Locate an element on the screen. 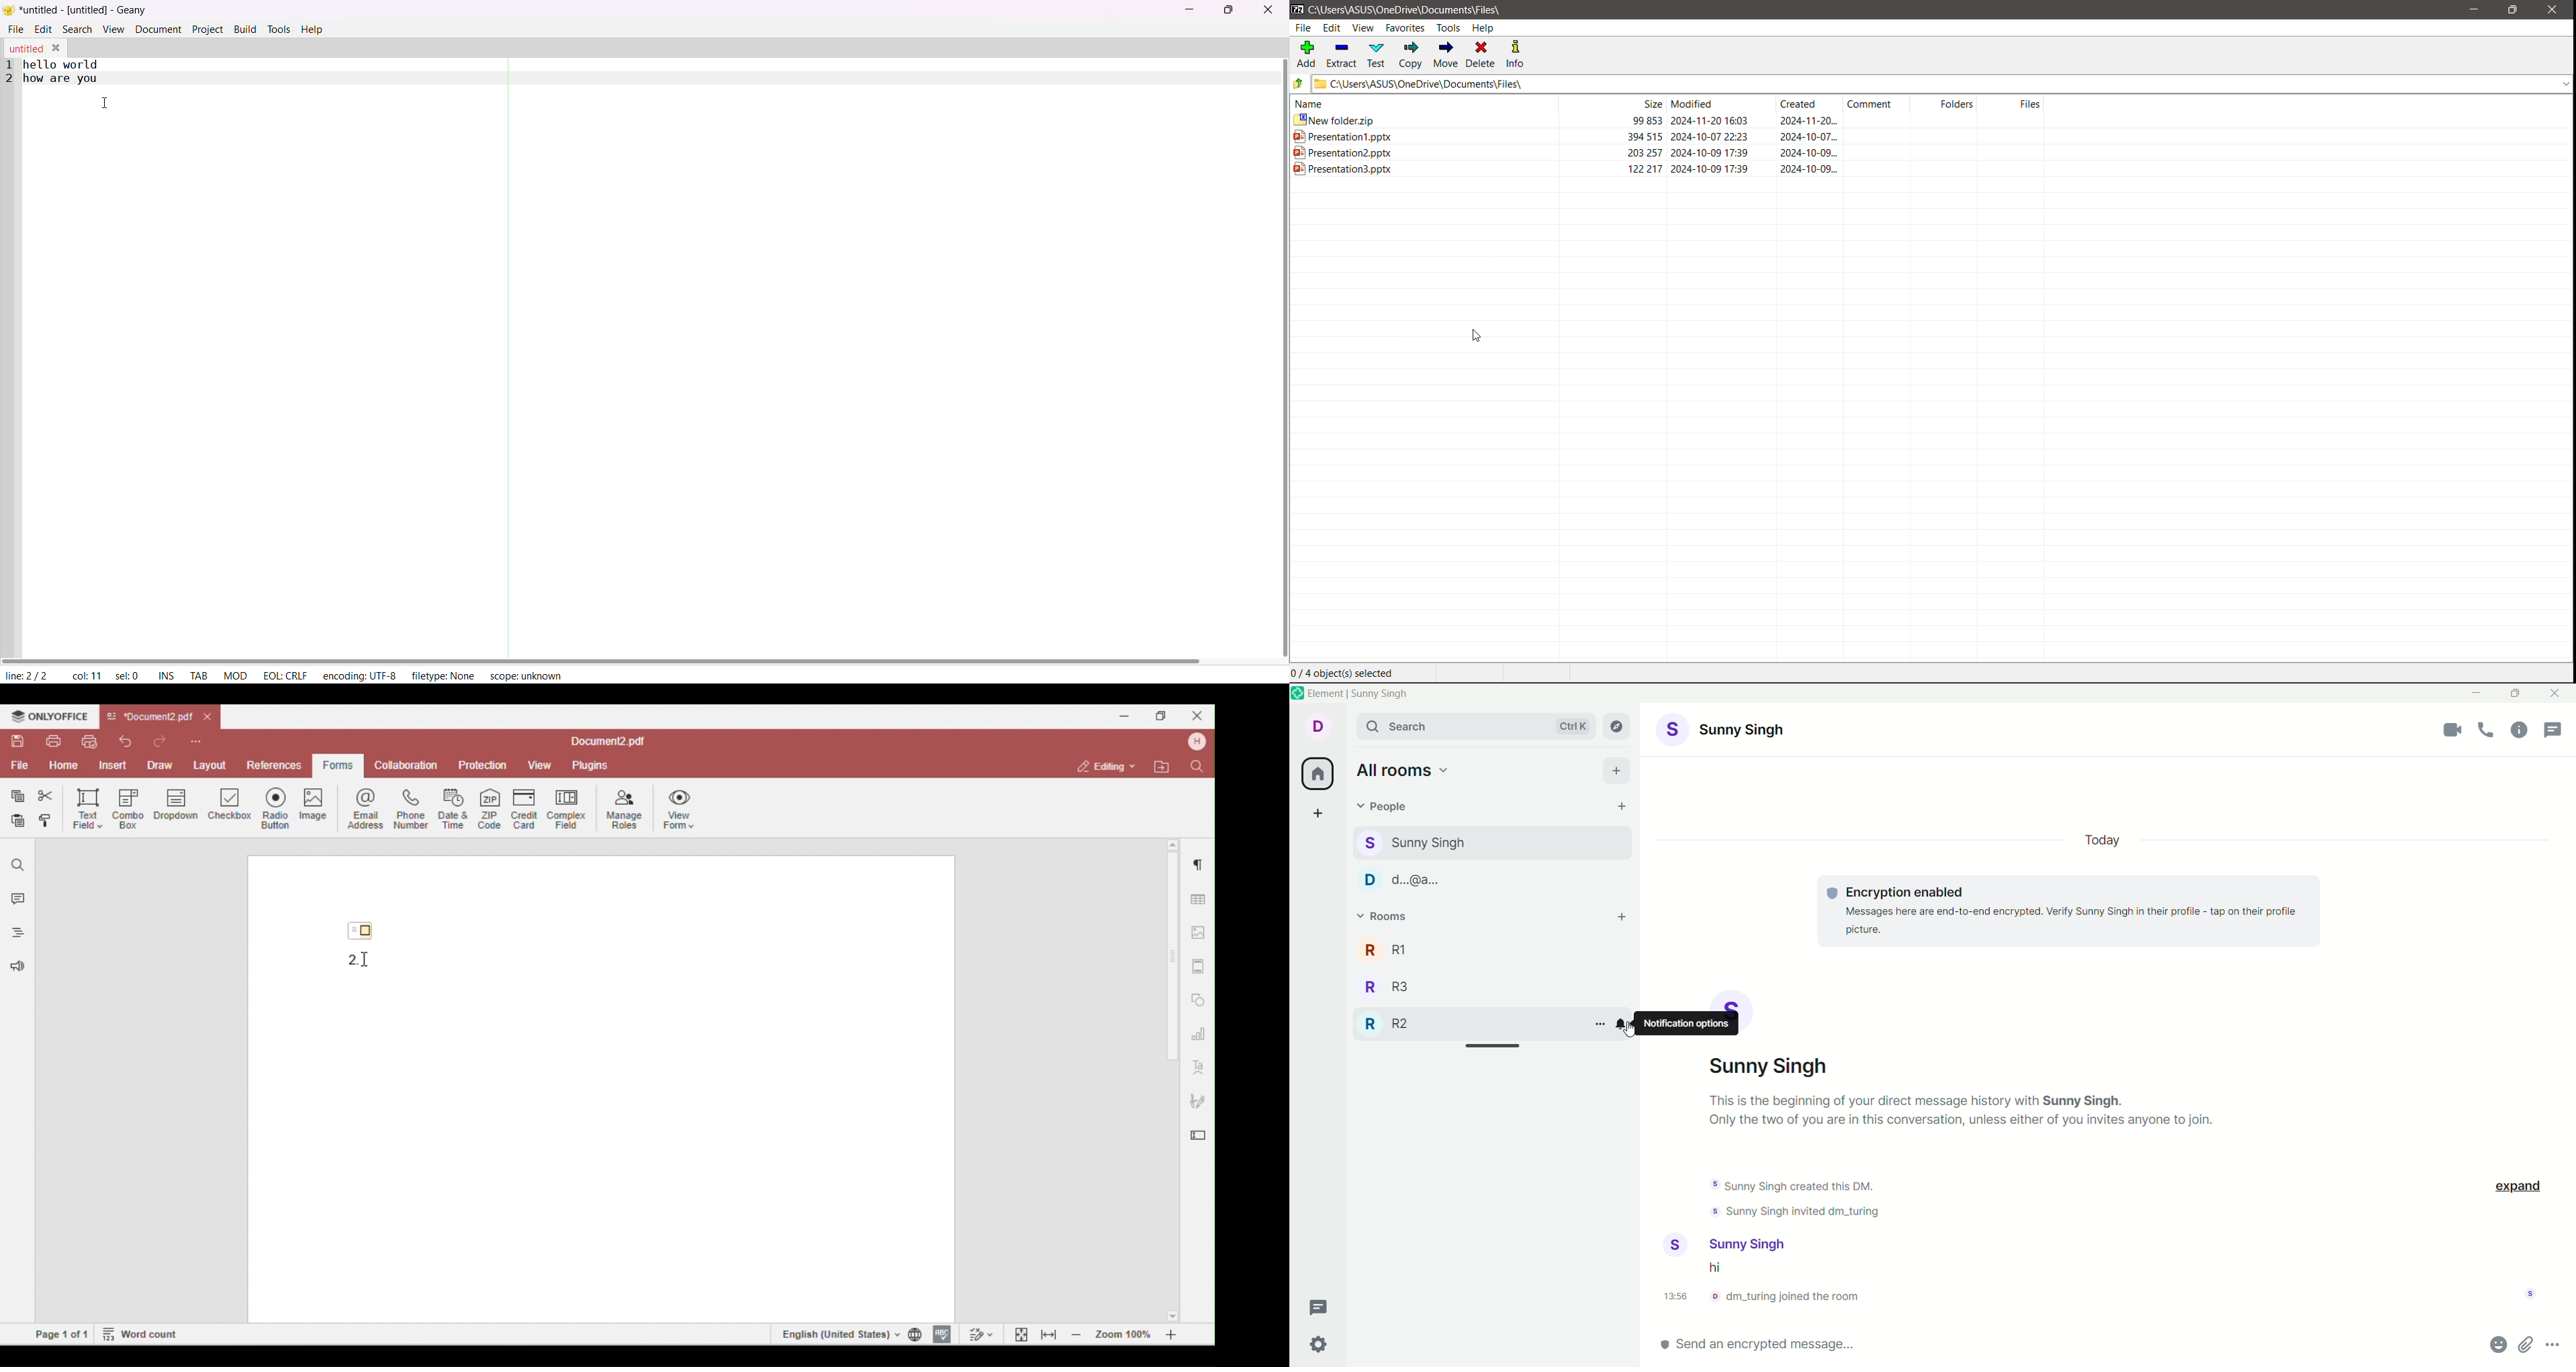  attachment is located at coordinates (2527, 1344).